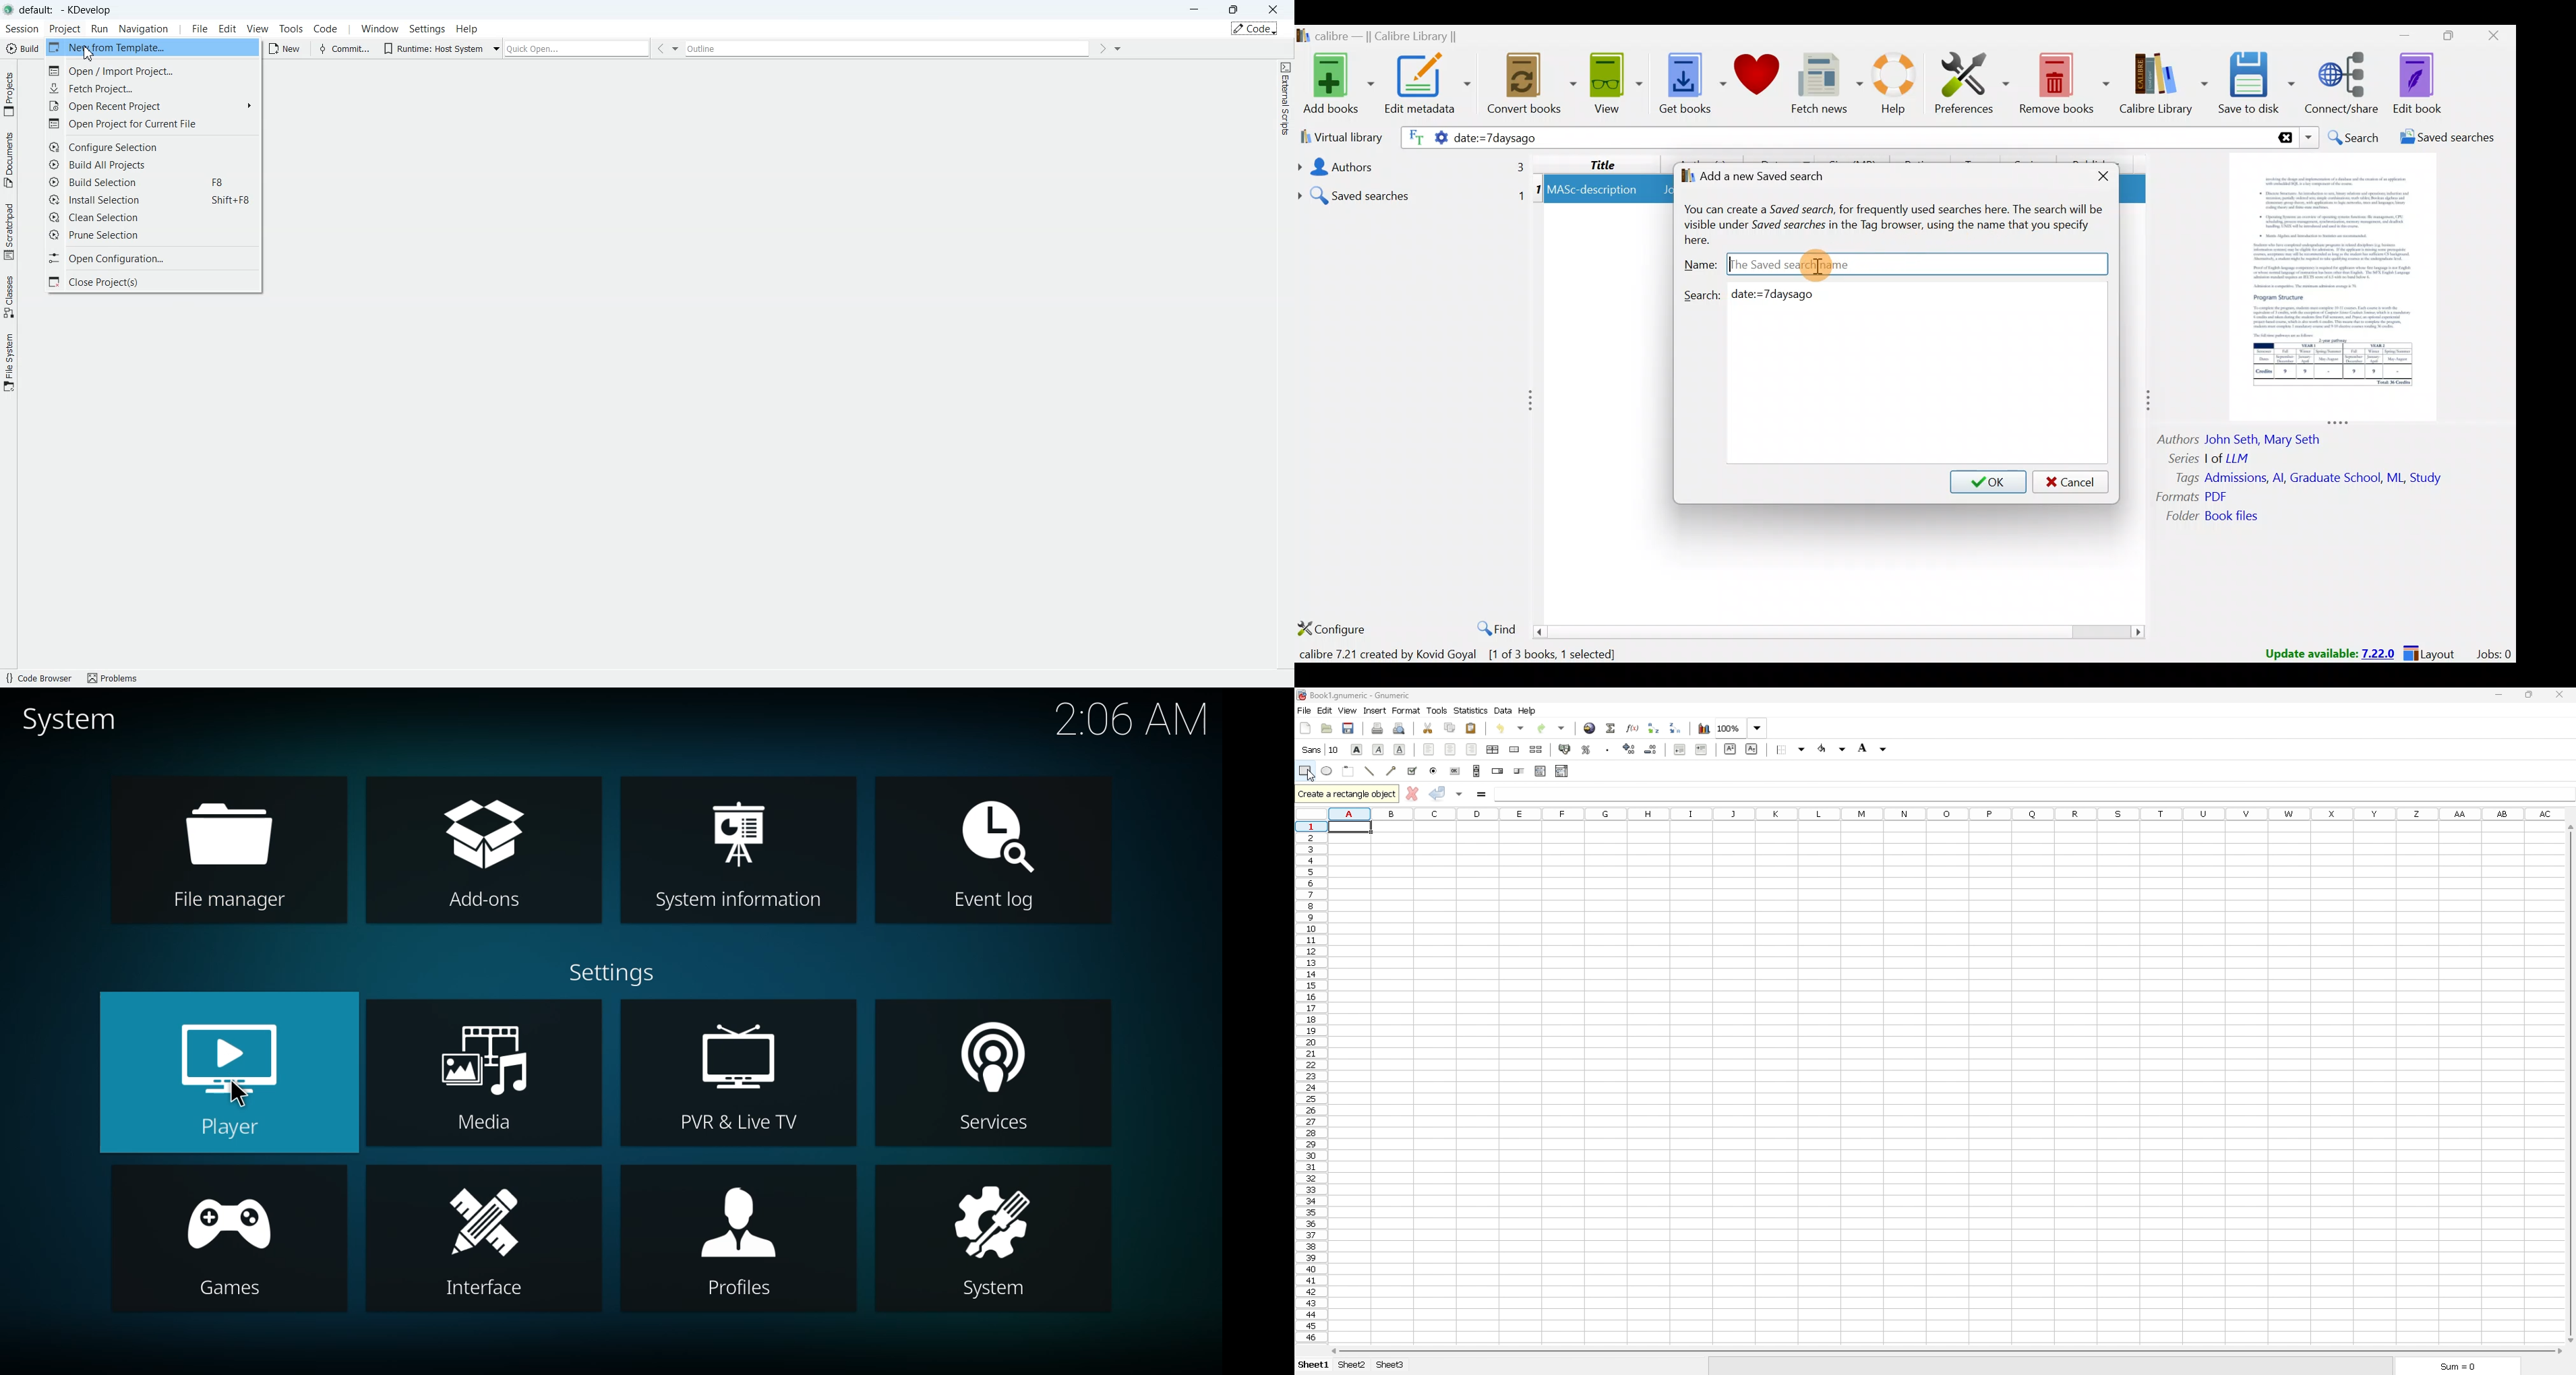 Image resolution: width=2576 pixels, height=1400 pixels. I want to click on Edit metadata, so click(1431, 86).